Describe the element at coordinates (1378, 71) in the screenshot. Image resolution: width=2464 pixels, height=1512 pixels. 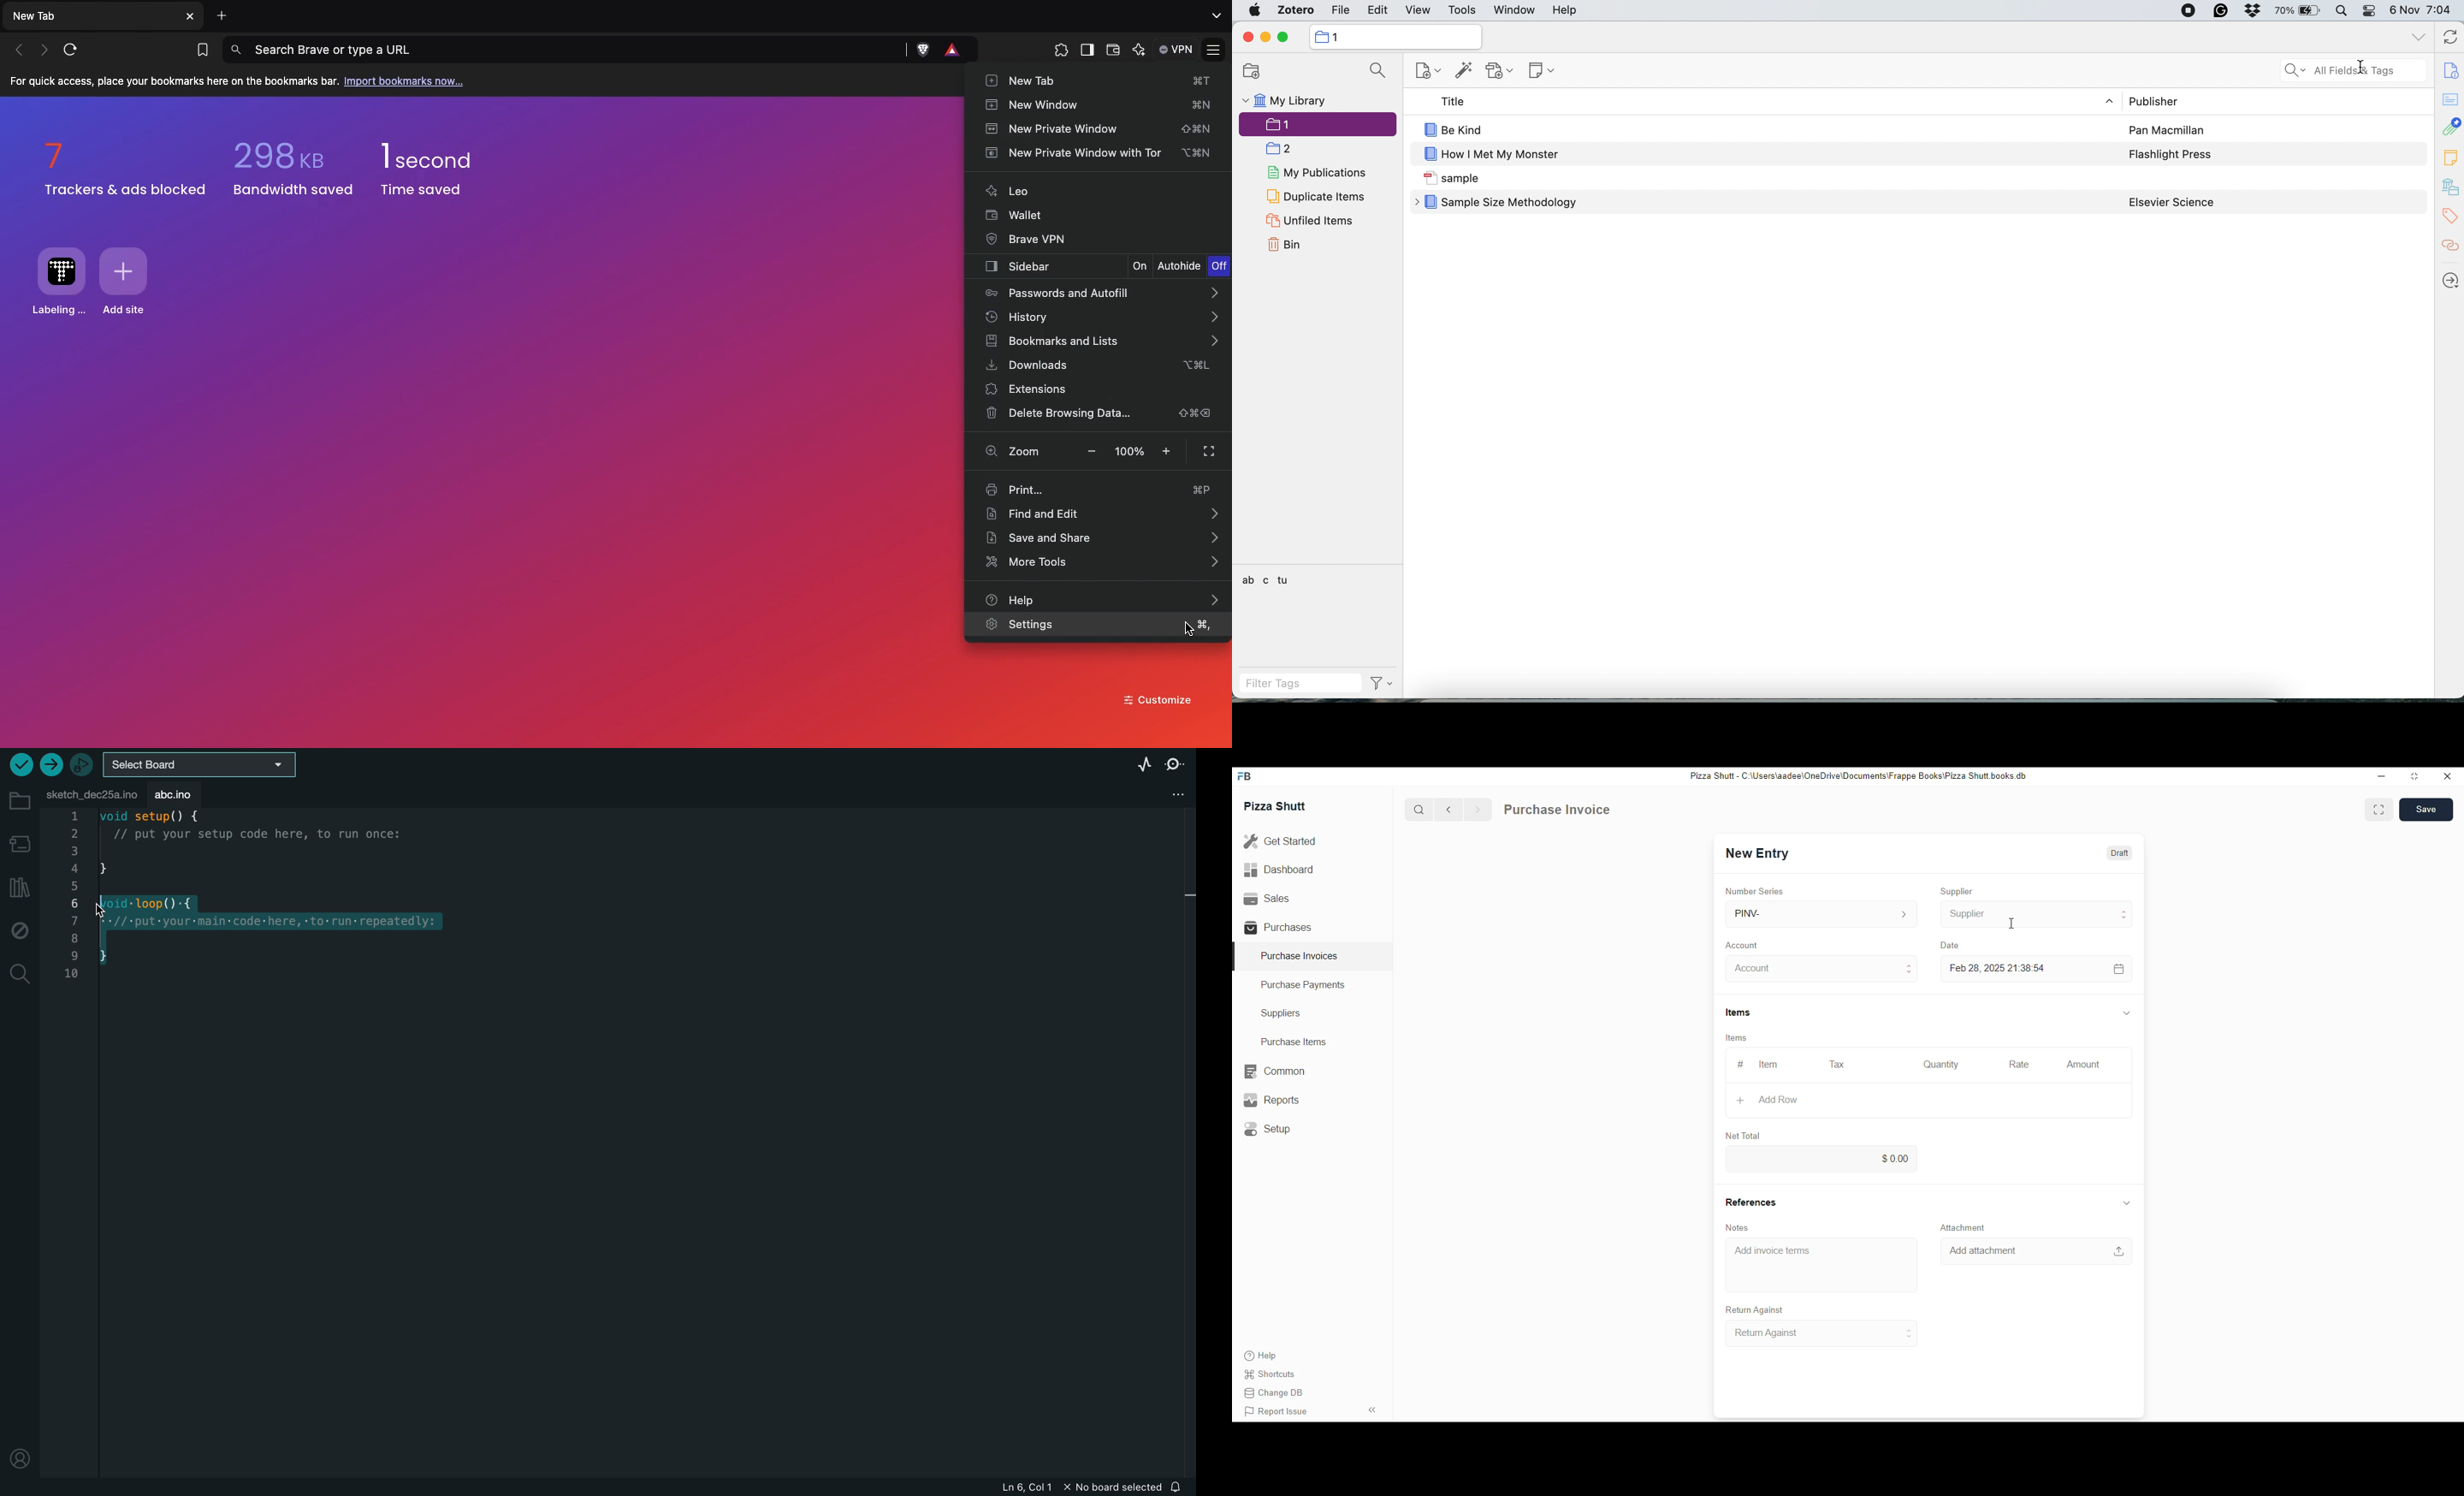
I see `search` at that location.